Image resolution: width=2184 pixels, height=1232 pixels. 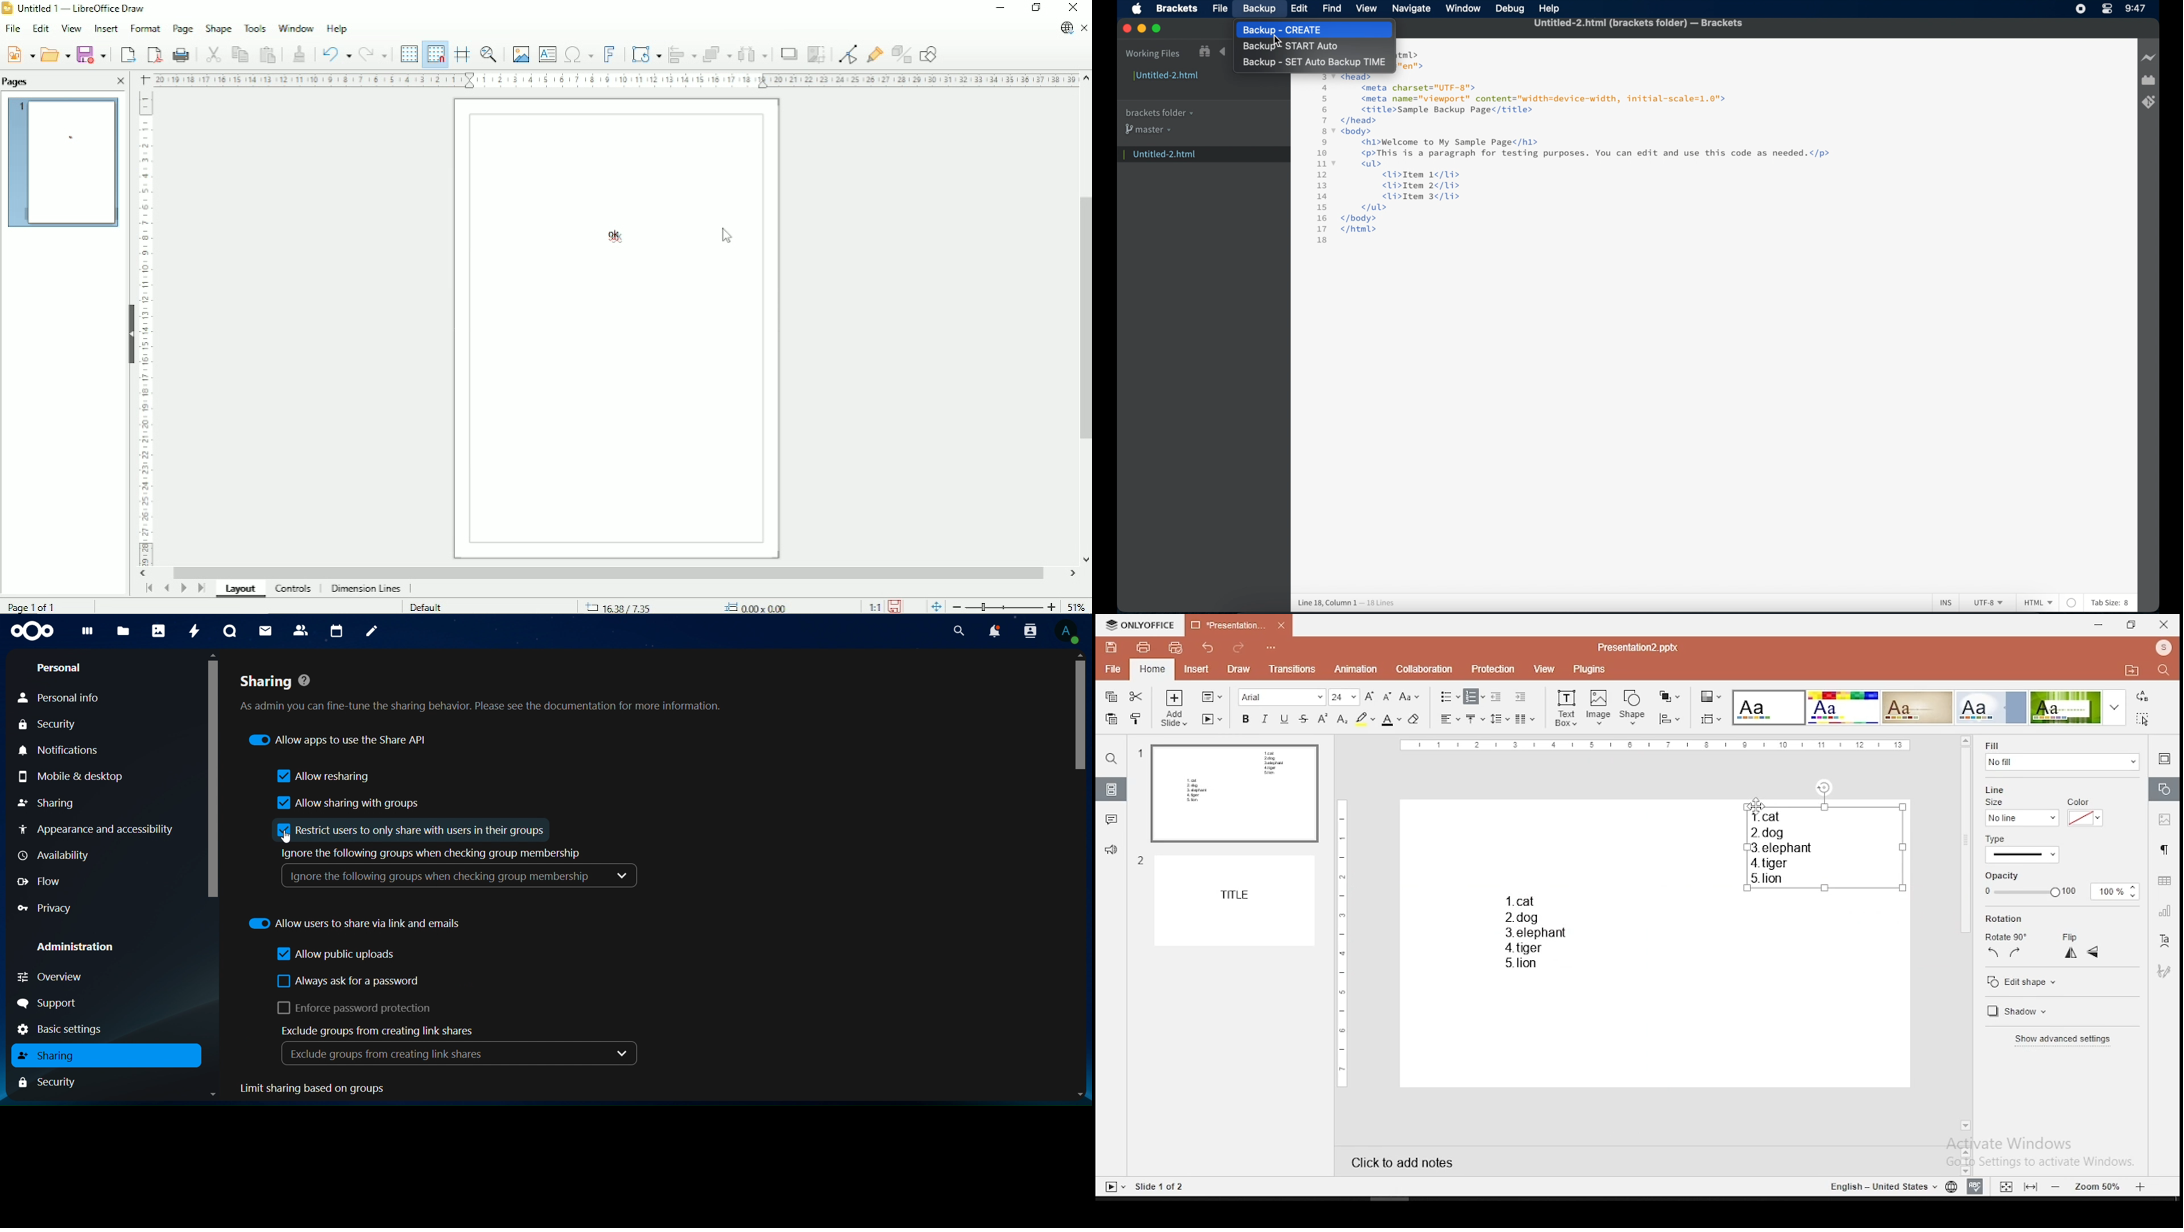 What do you see at coordinates (2166, 943) in the screenshot?
I see `text art tool` at bounding box center [2166, 943].